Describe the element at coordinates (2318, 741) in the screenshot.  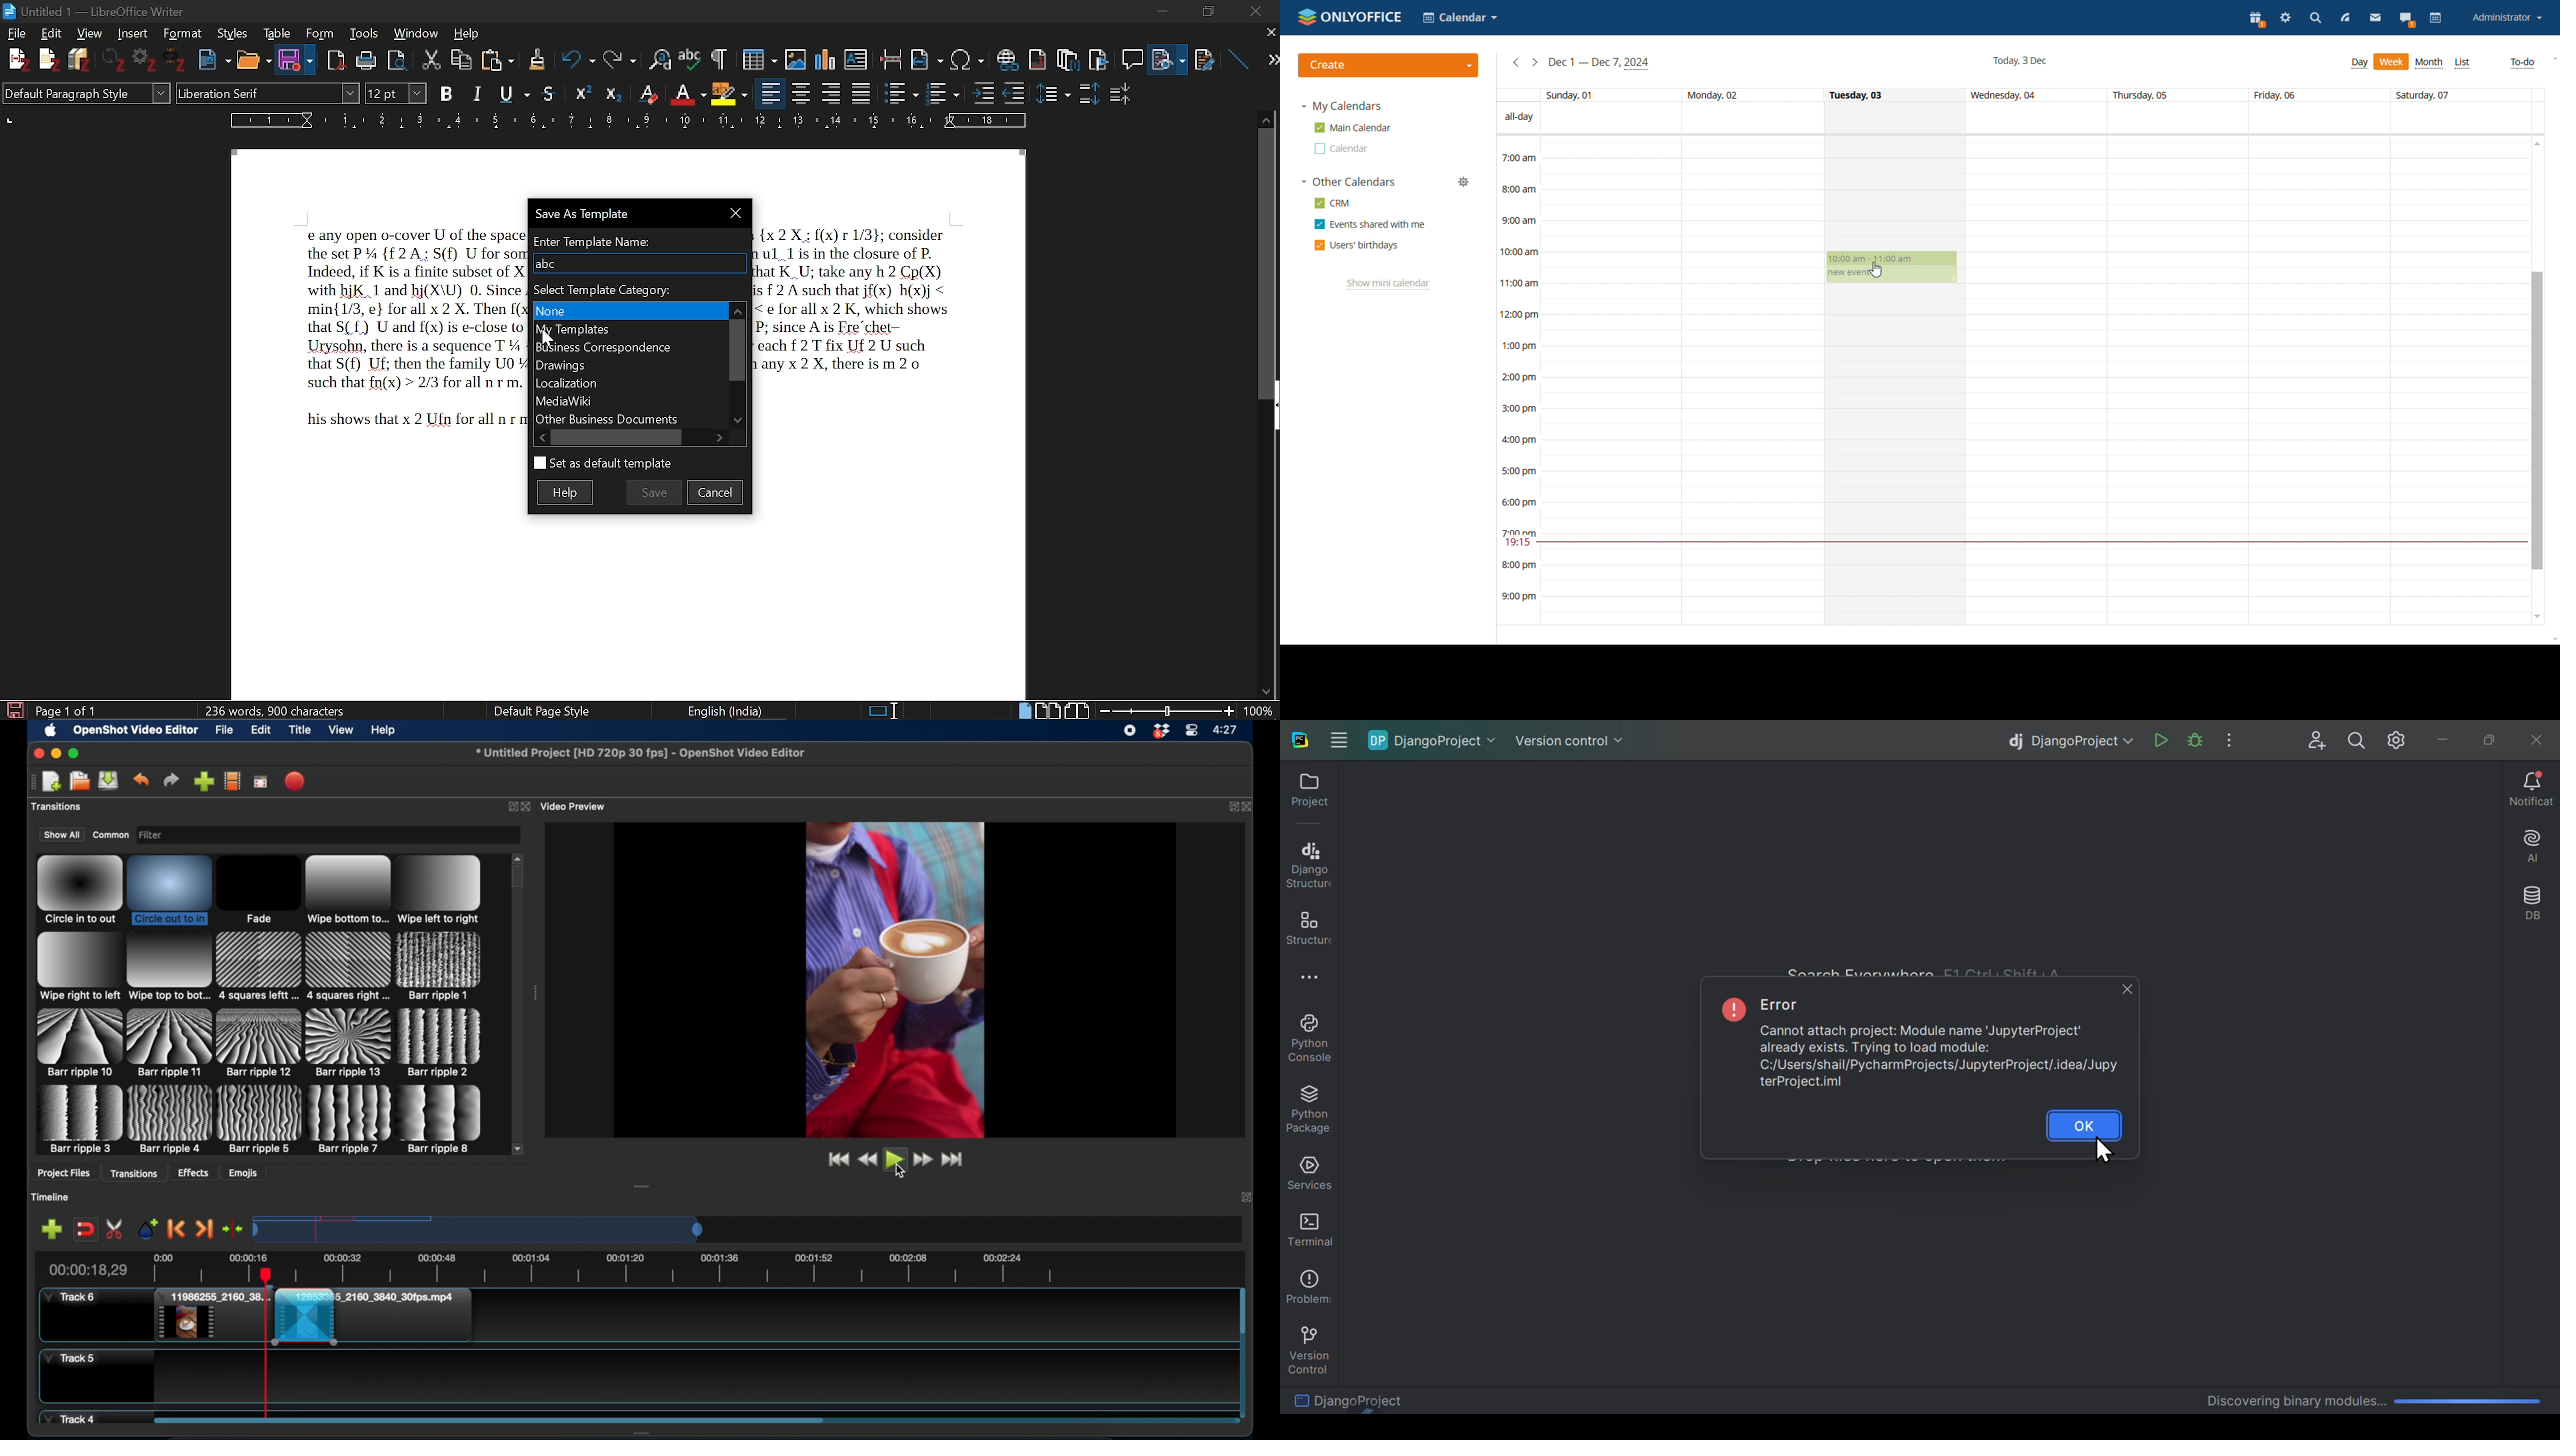
I see `User` at that location.